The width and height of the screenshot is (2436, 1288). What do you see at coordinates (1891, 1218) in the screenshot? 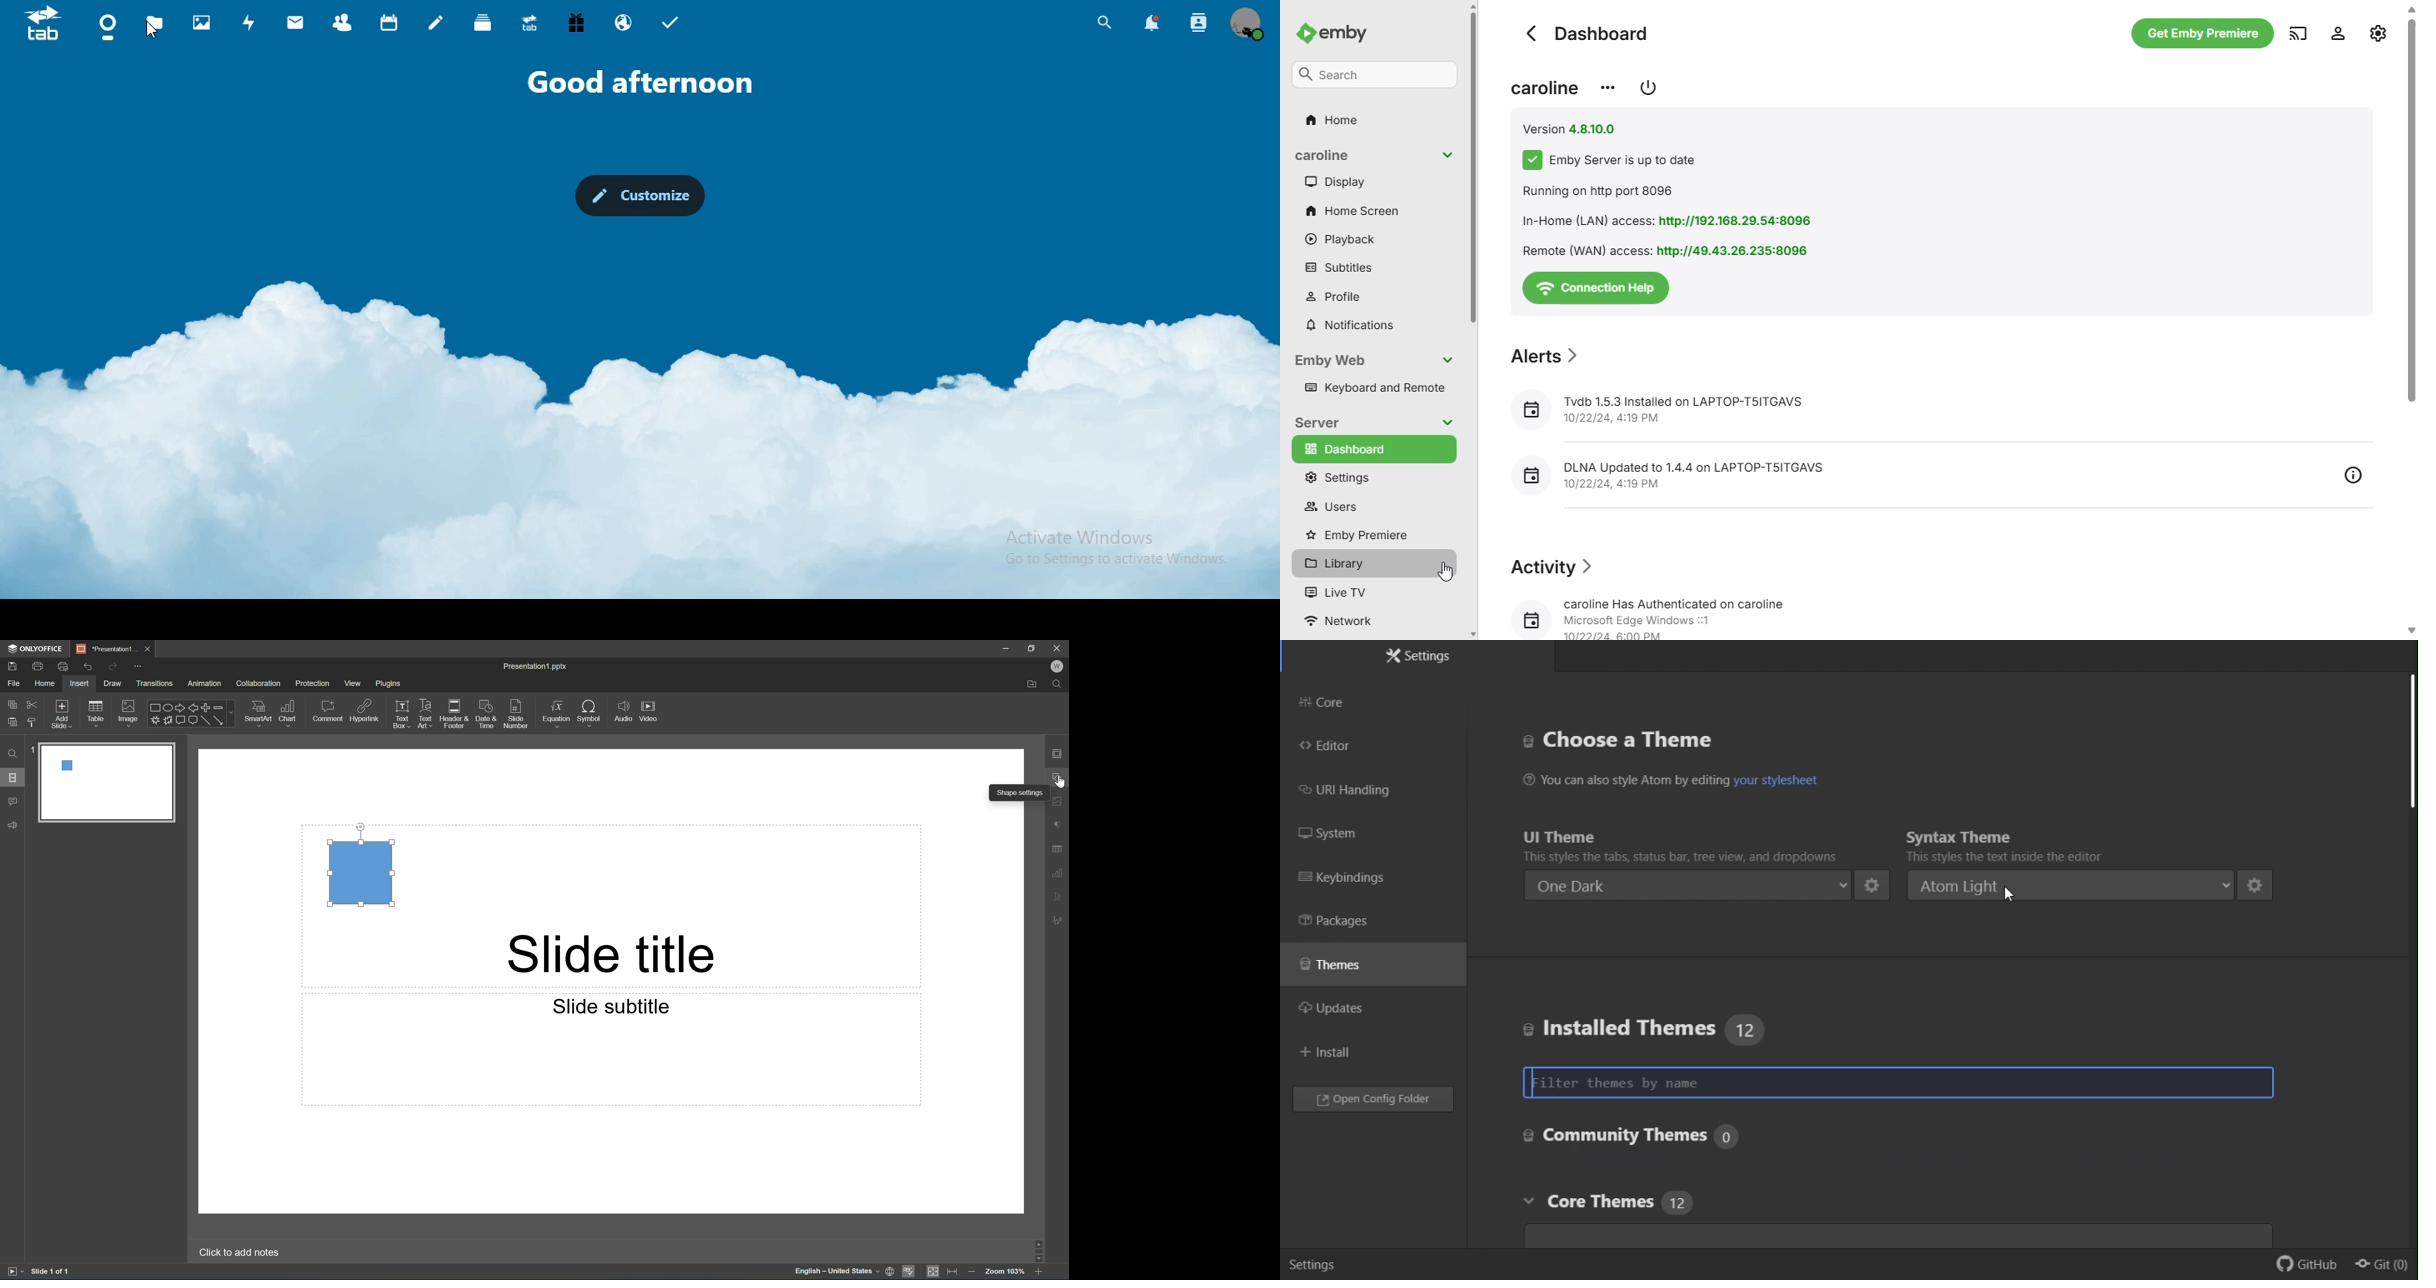
I see `Core themes` at bounding box center [1891, 1218].